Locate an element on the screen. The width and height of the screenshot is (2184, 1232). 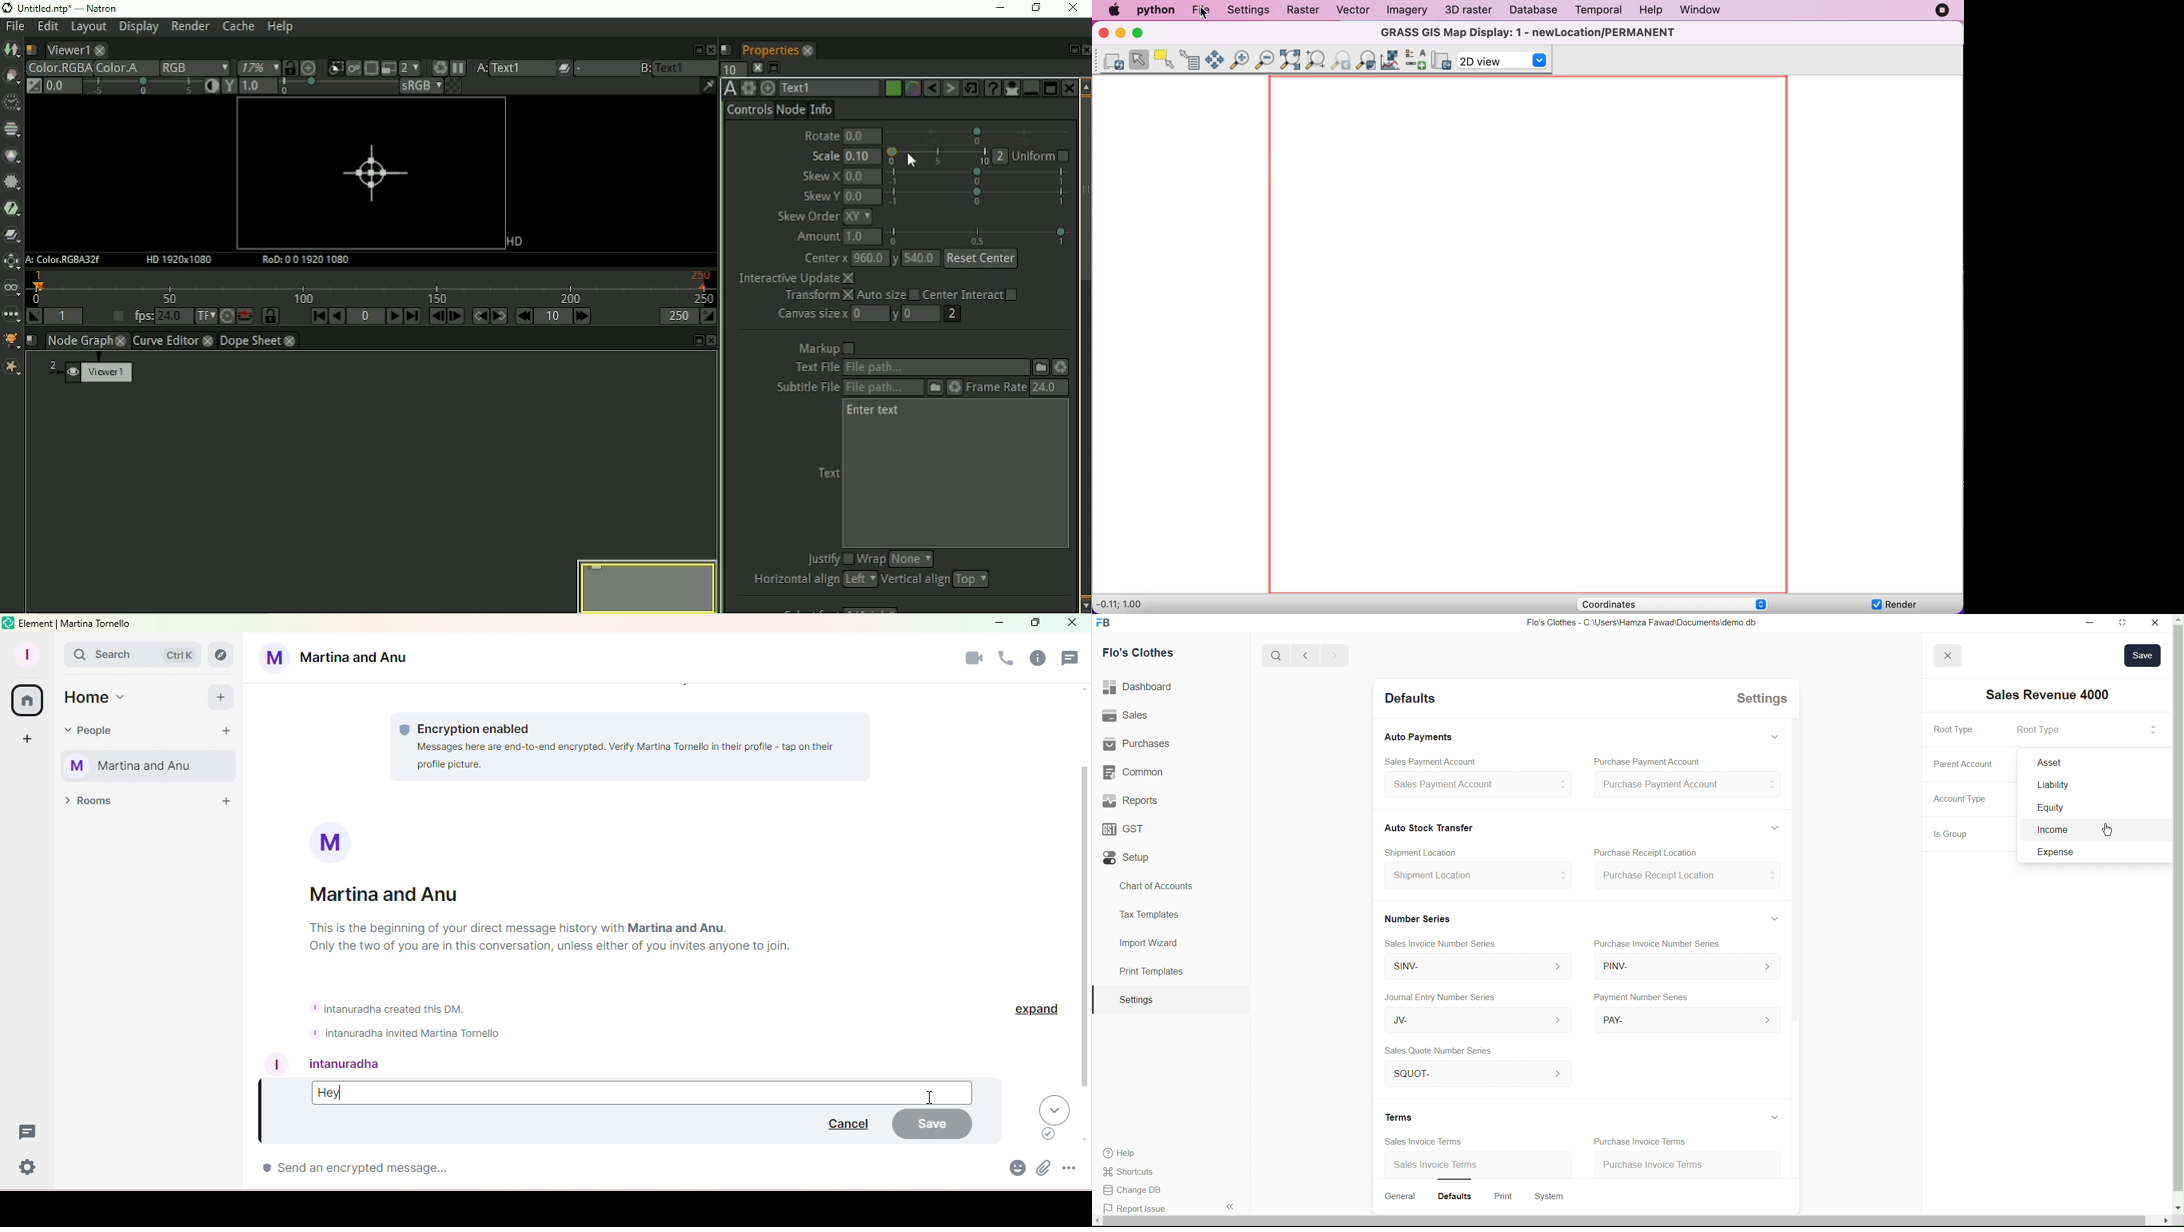
PAY- is located at coordinates (1693, 1019).